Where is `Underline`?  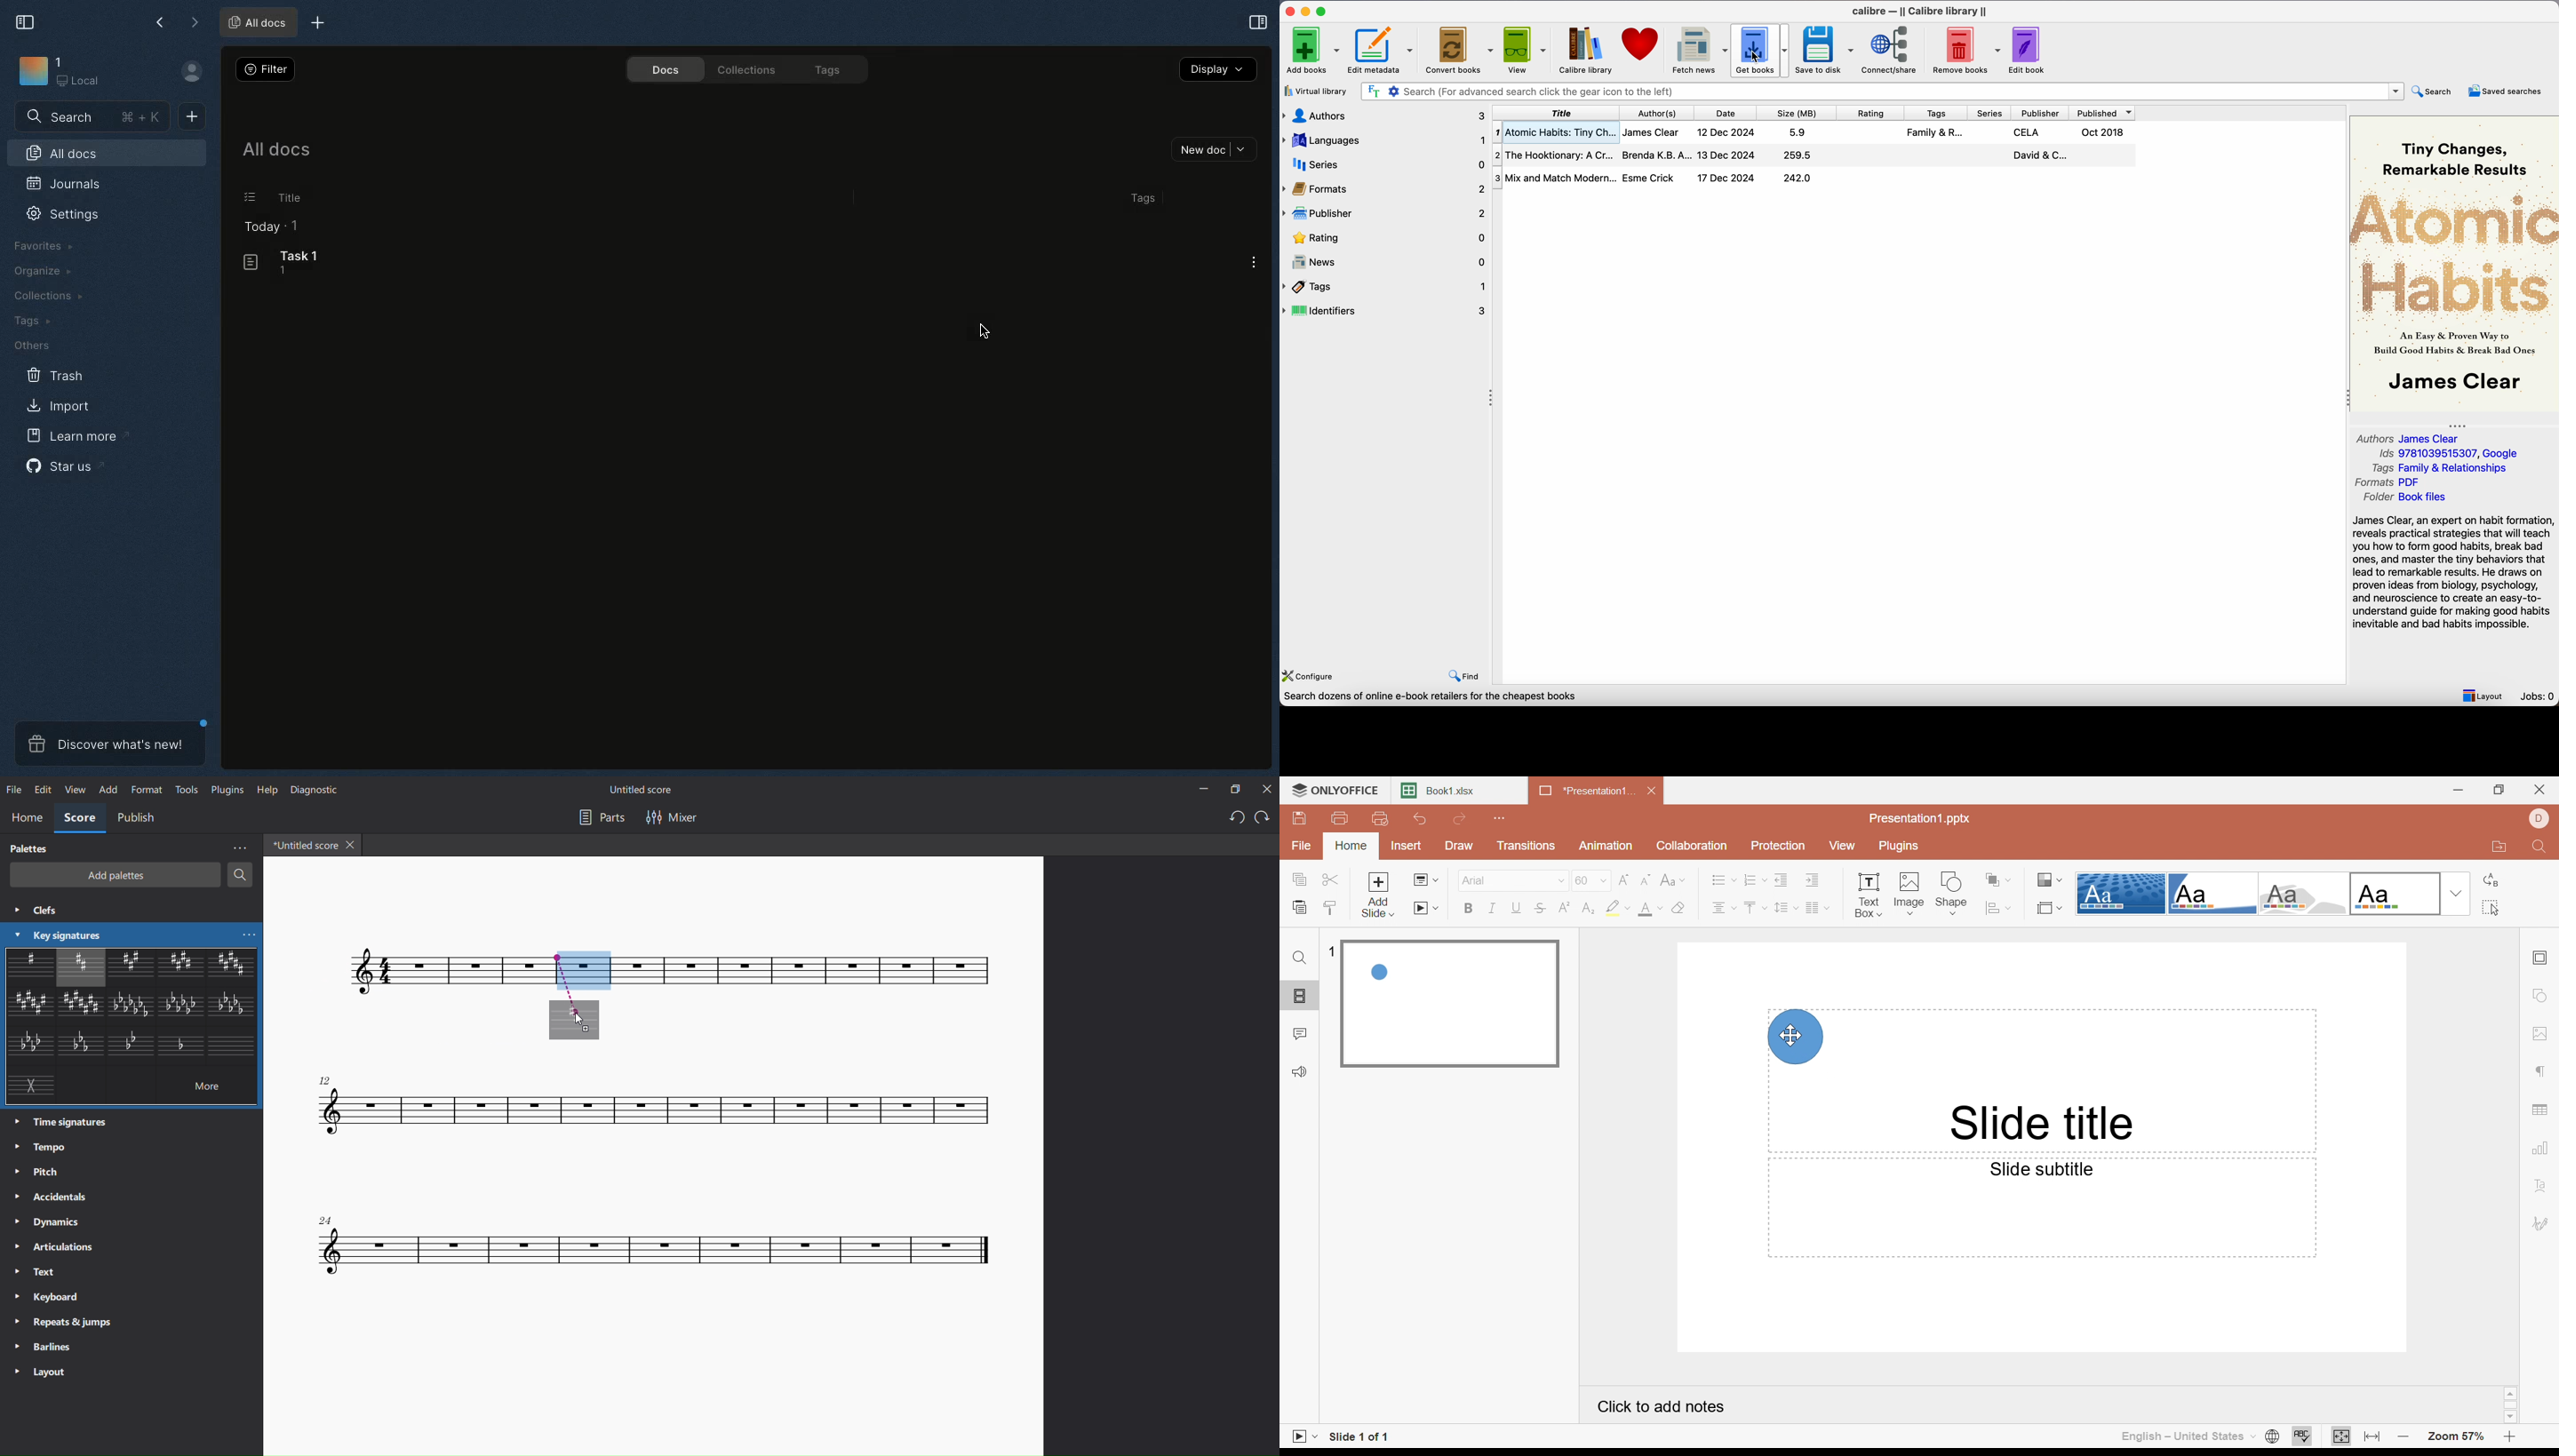 Underline is located at coordinates (1517, 908).